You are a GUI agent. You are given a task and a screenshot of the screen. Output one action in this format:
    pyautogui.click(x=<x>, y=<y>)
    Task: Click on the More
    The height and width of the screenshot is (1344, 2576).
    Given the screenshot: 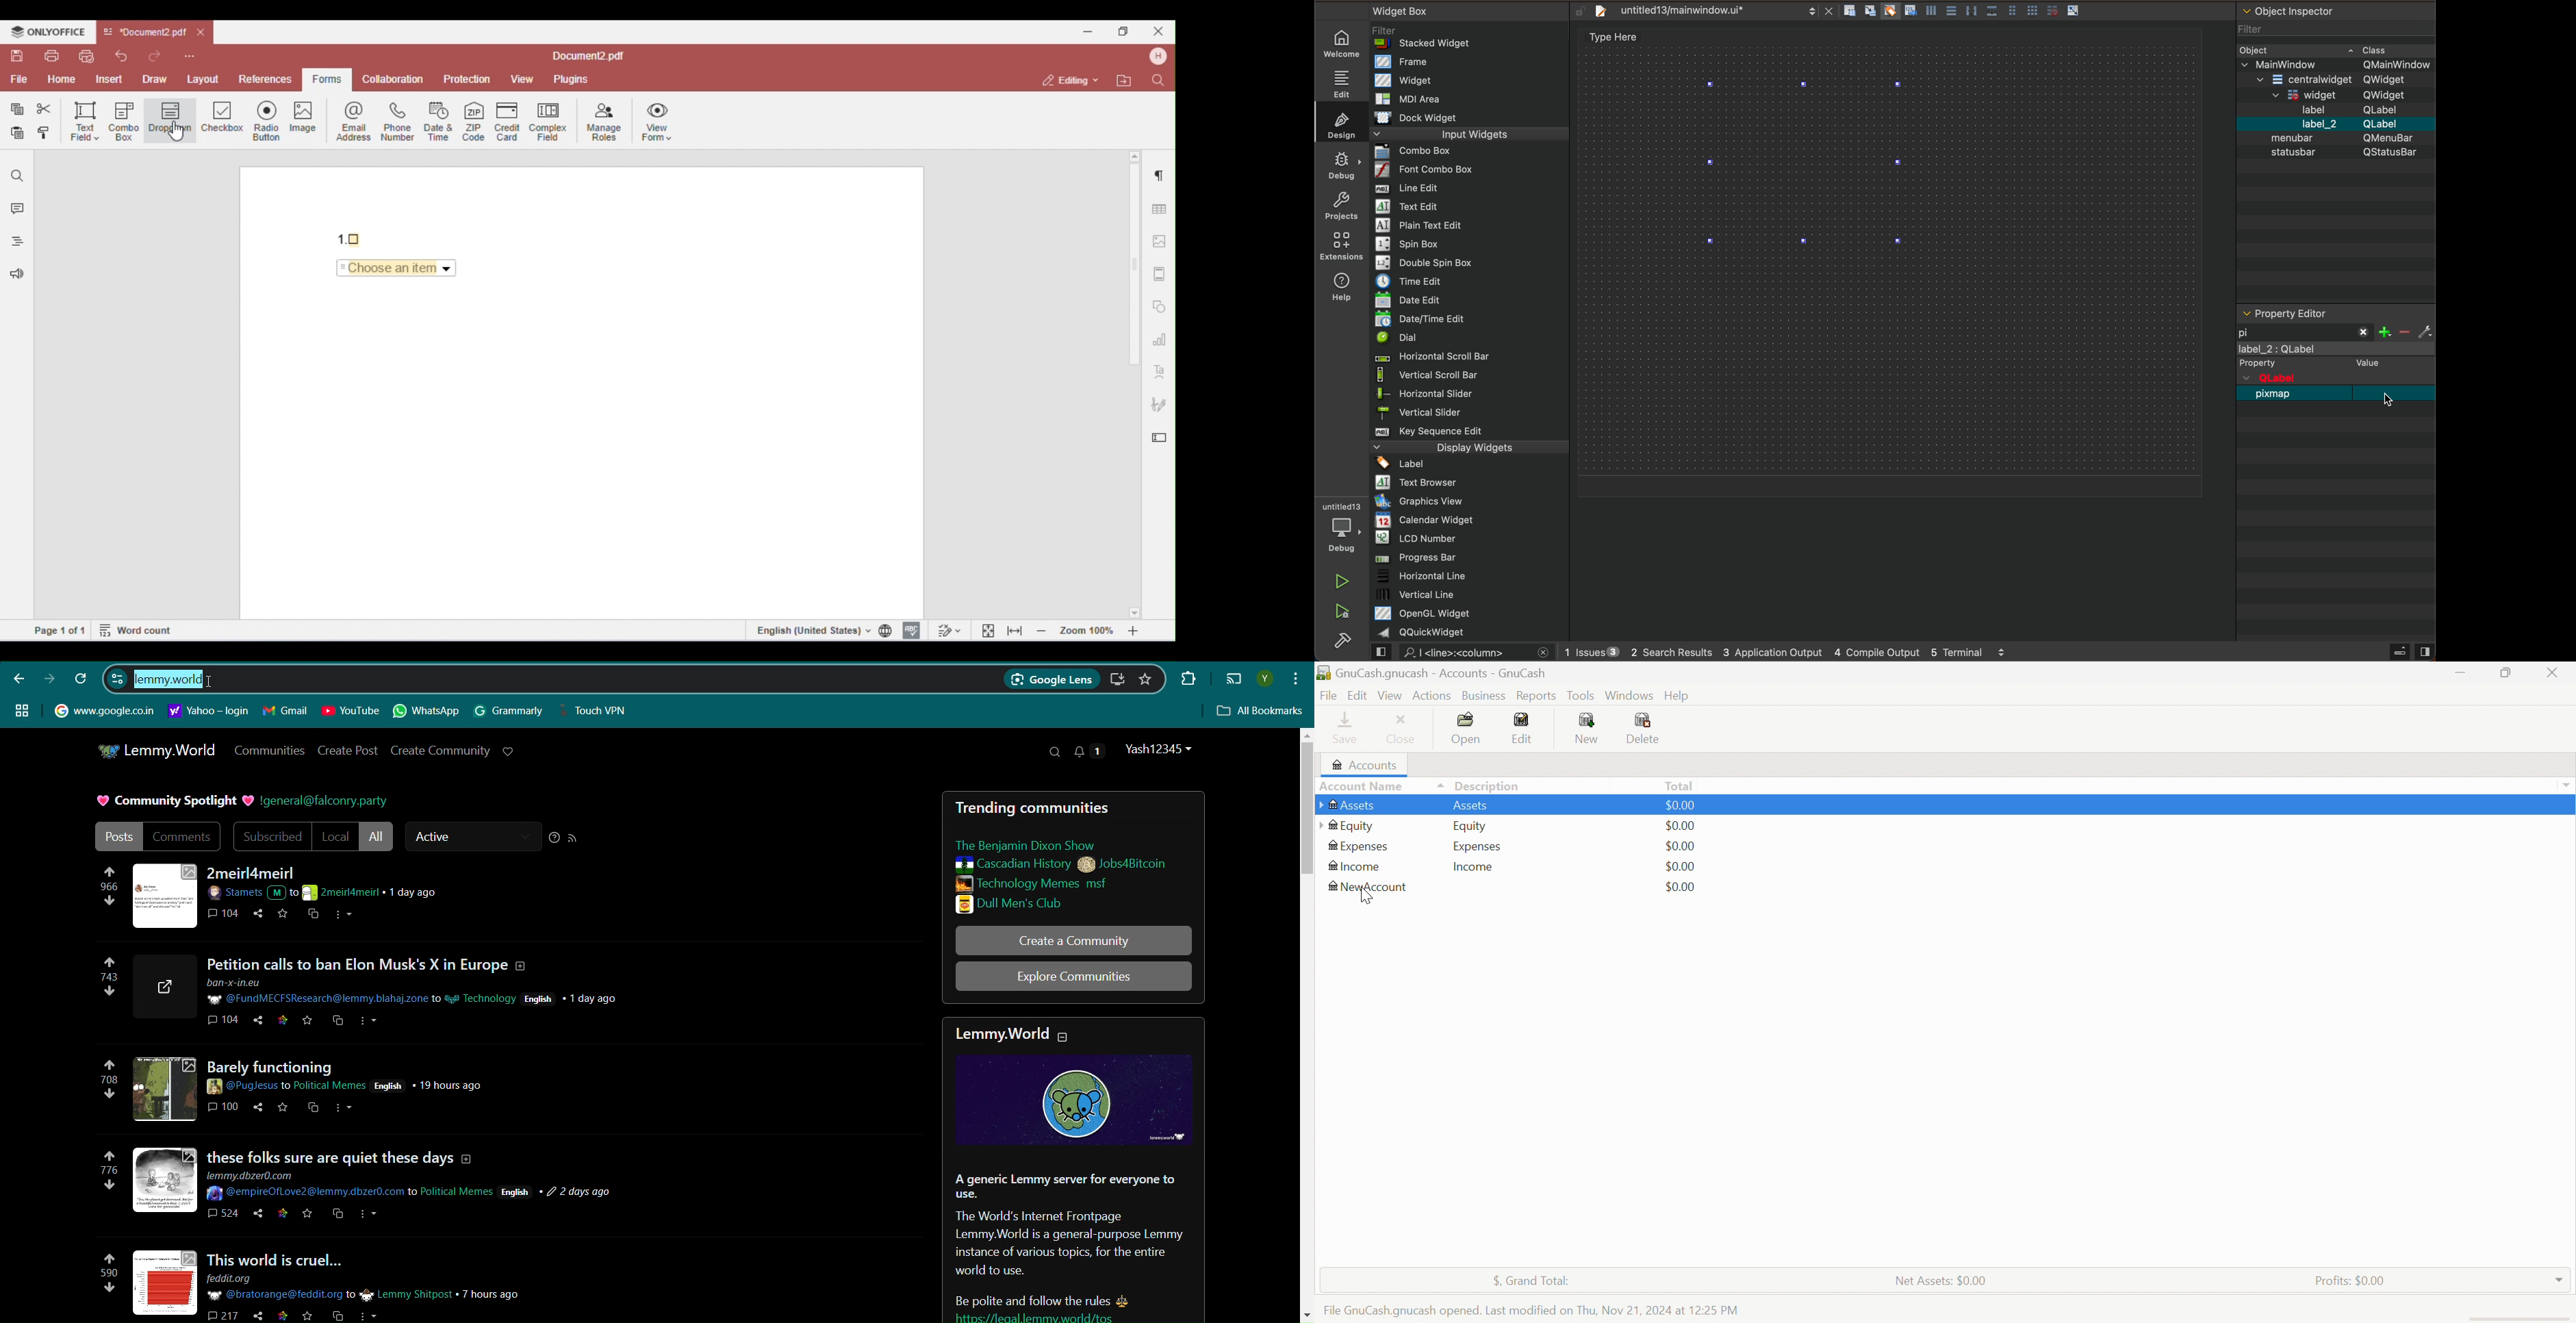 What is the action you would take?
    pyautogui.click(x=345, y=916)
    